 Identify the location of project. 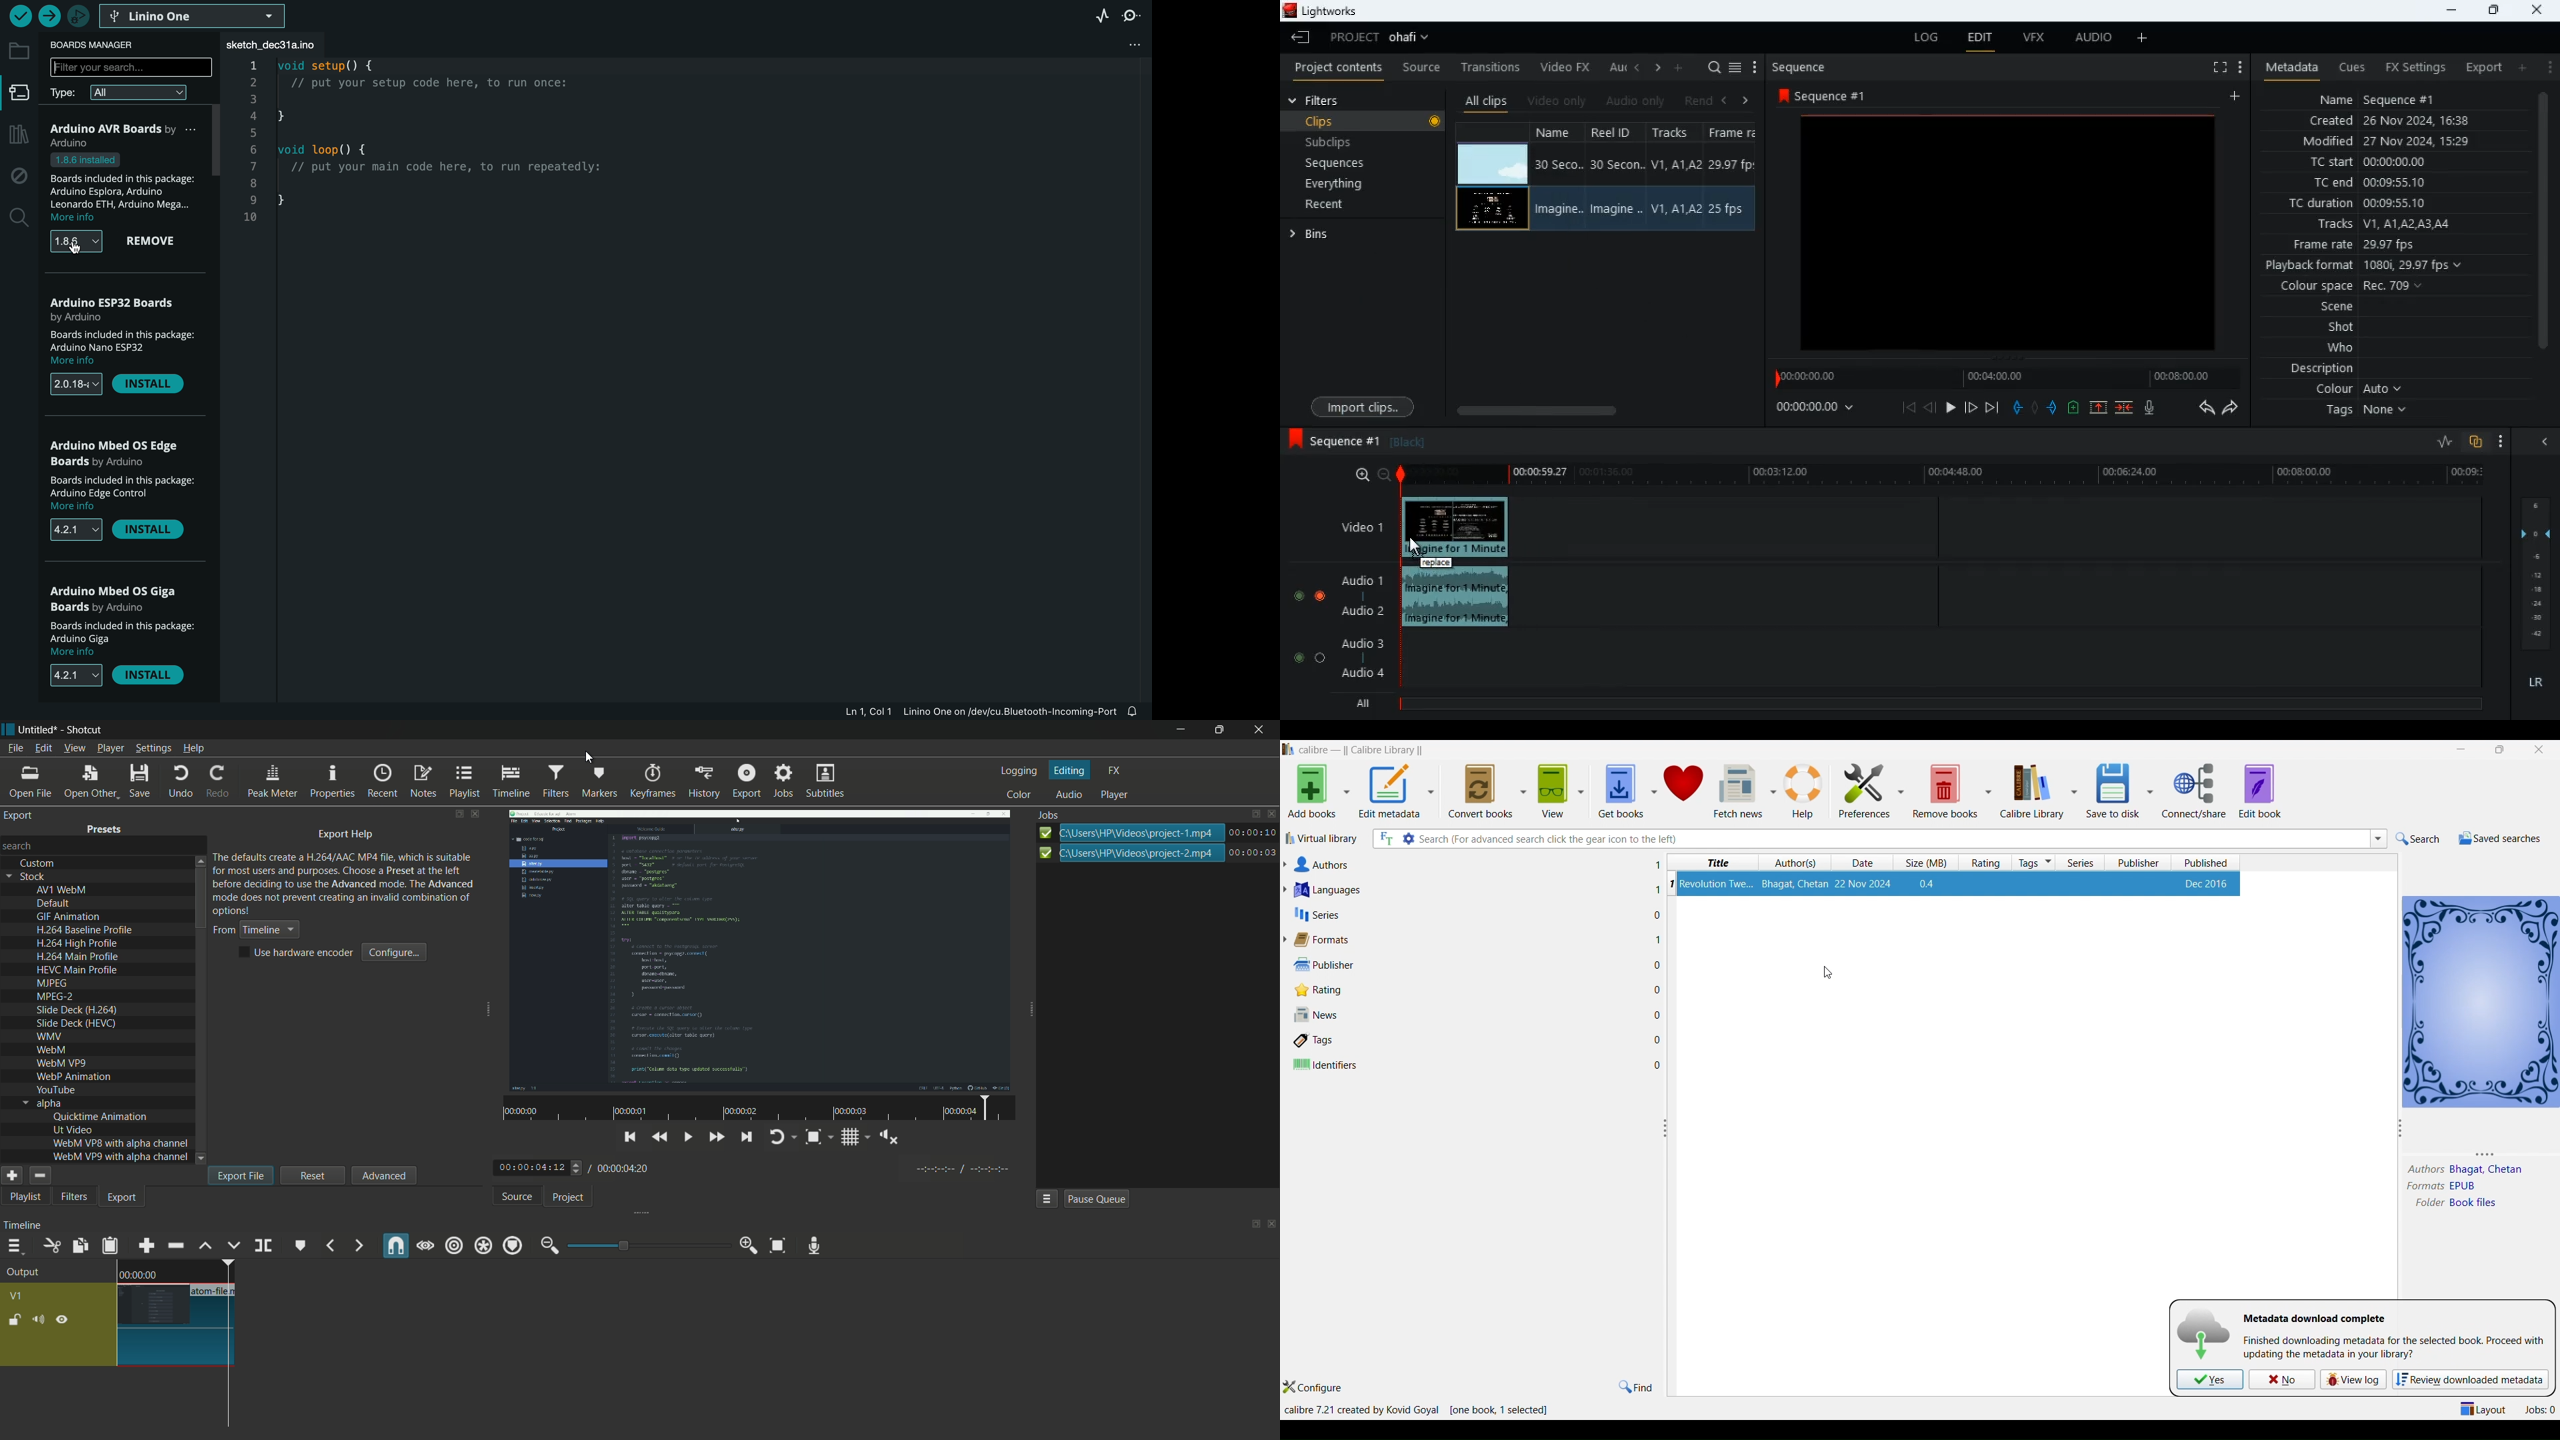
(1384, 37).